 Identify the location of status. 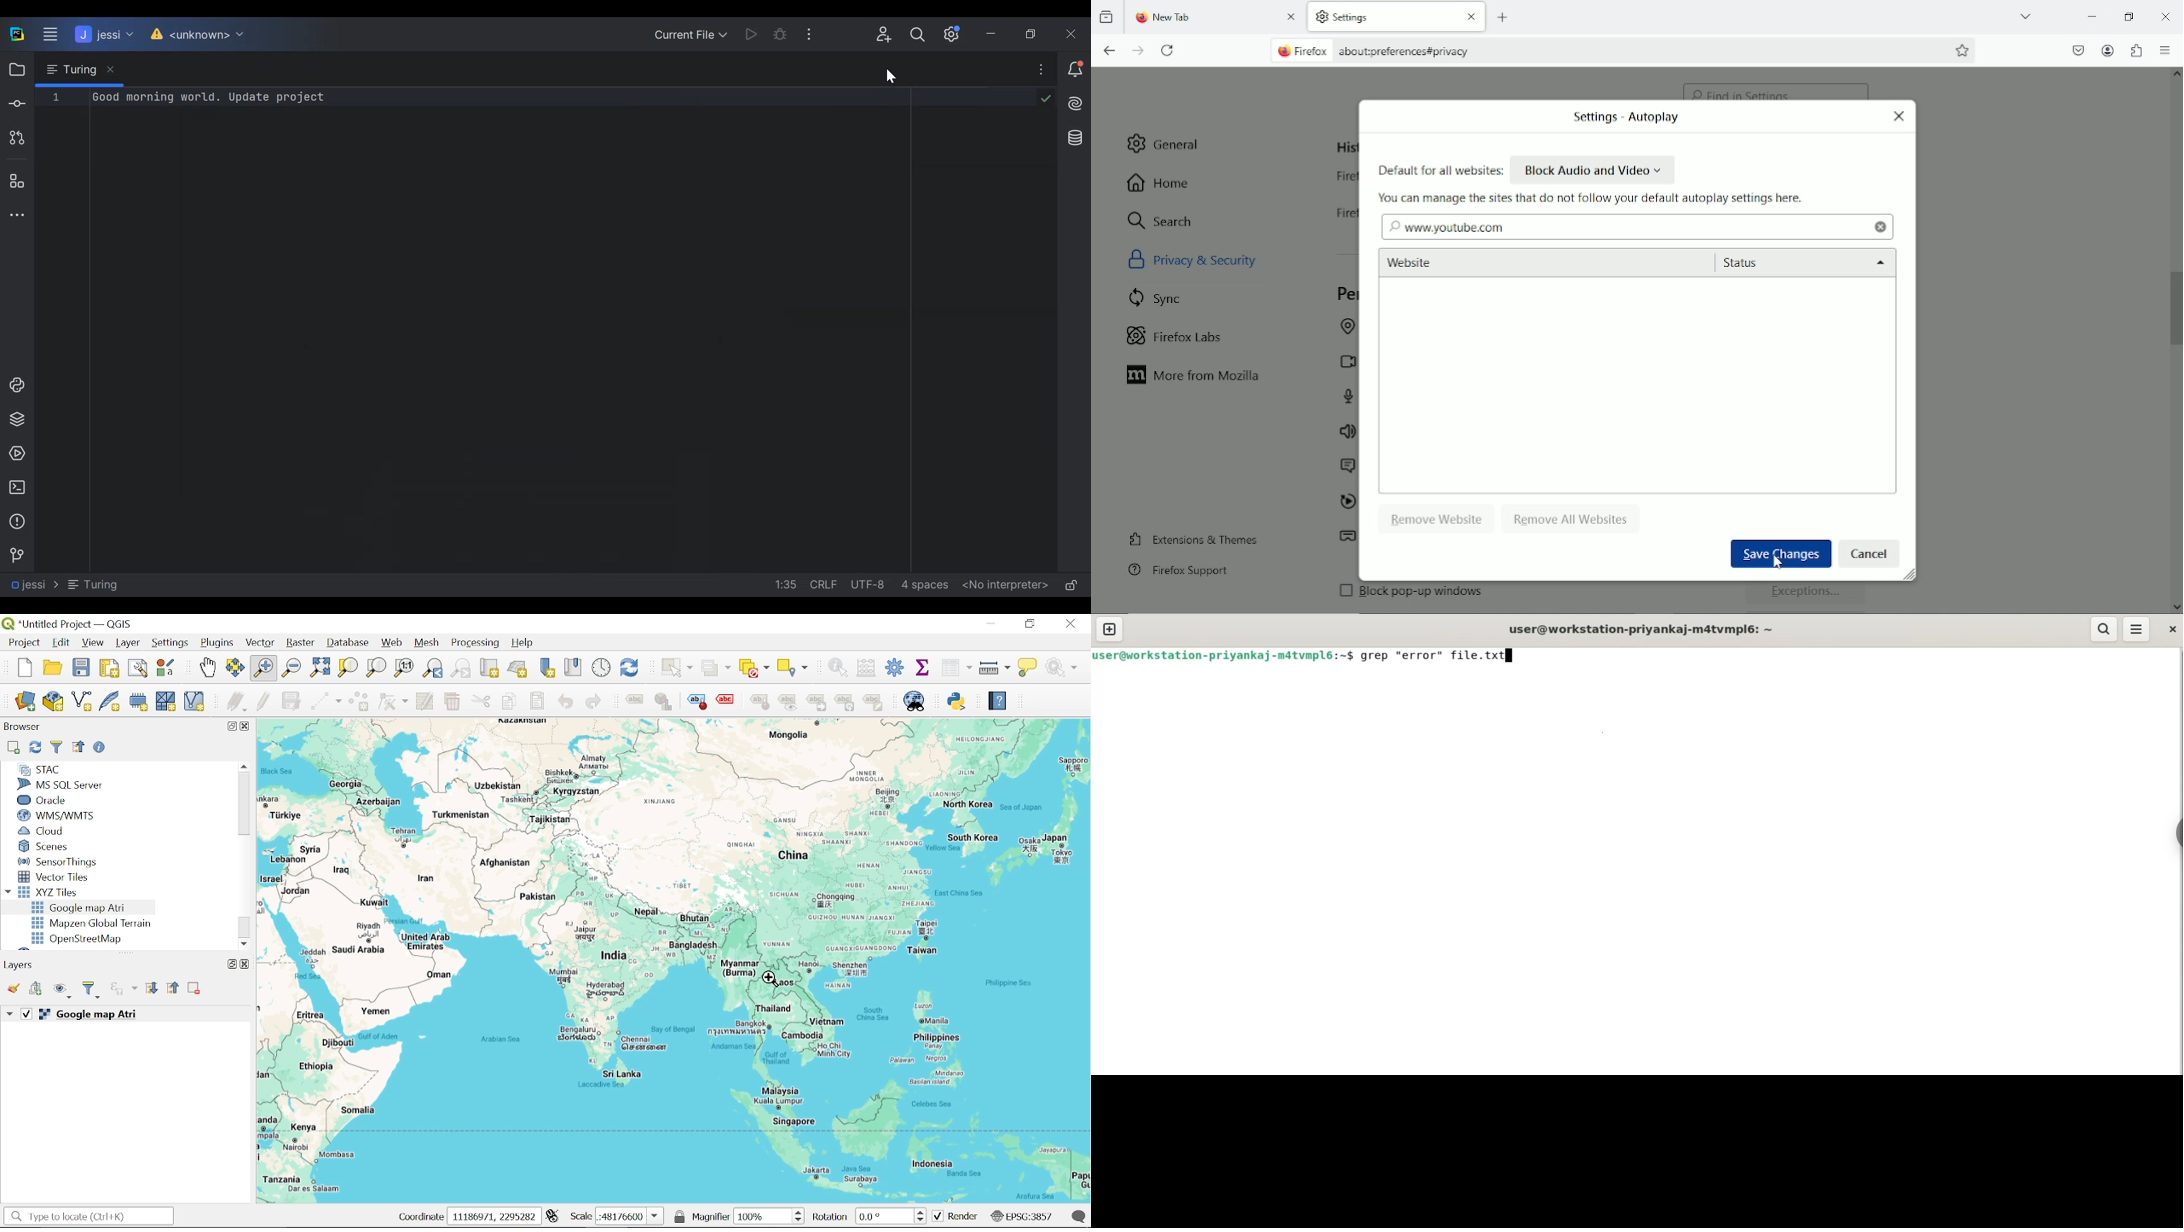
(1804, 264).